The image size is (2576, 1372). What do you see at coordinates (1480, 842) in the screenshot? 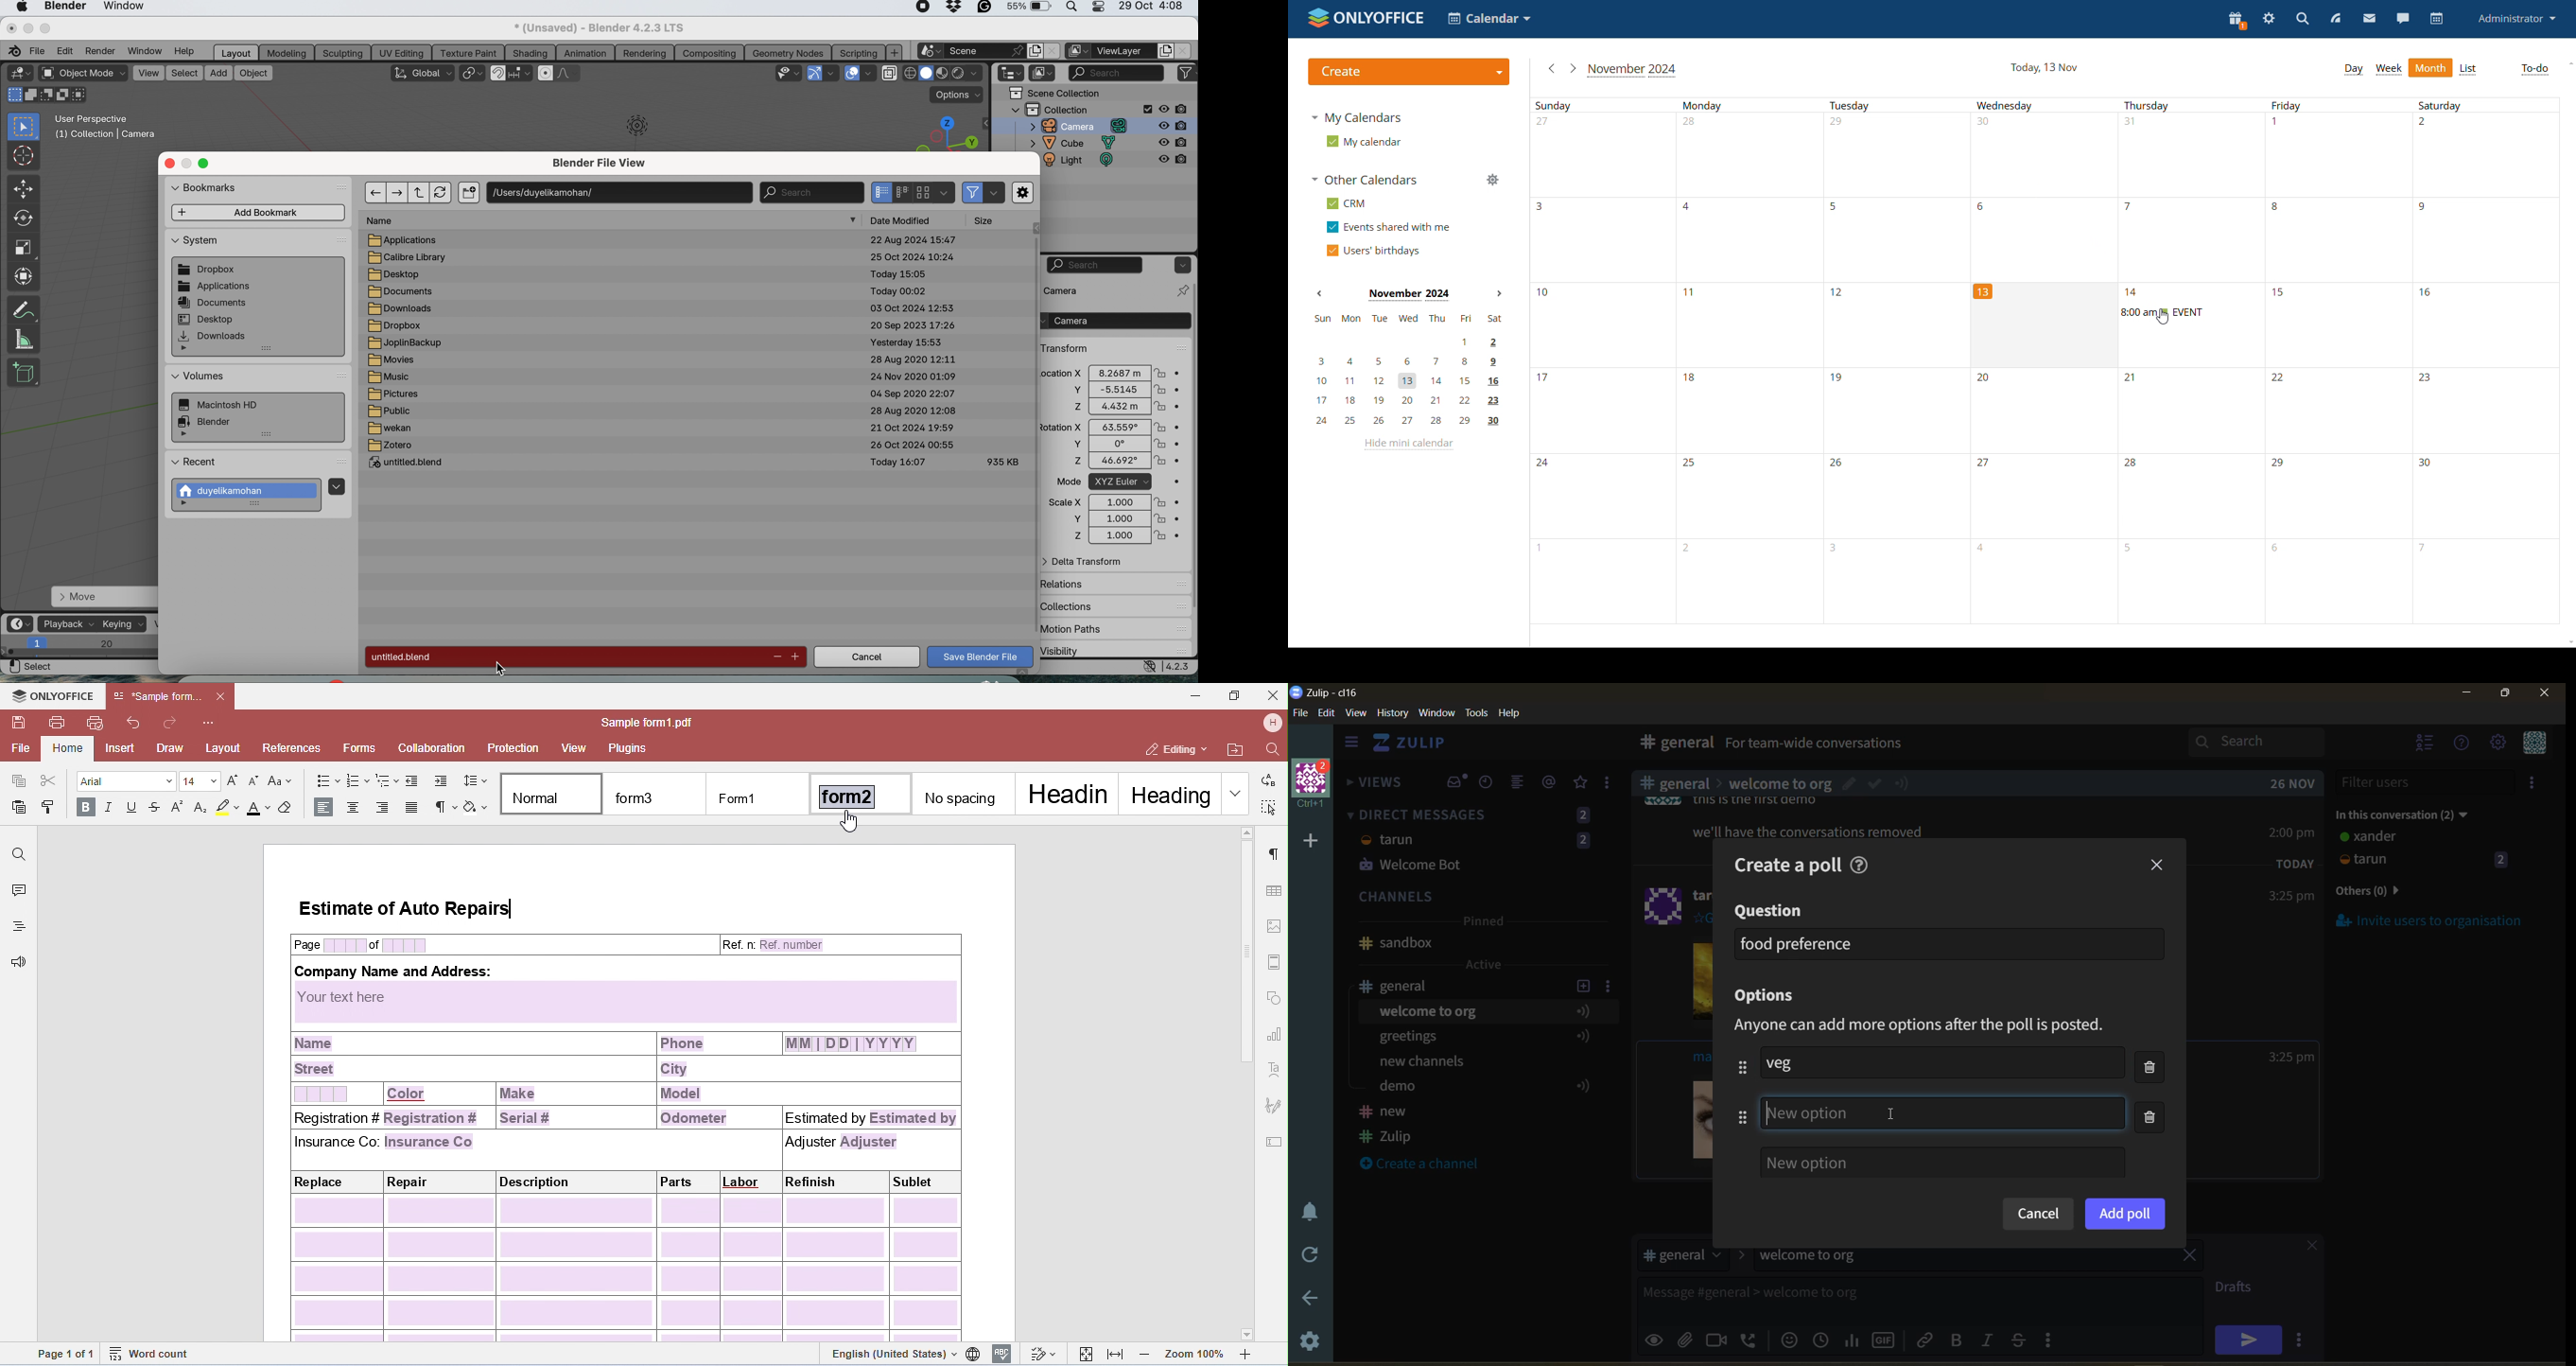
I see `direct messages` at bounding box center [1480, 842].